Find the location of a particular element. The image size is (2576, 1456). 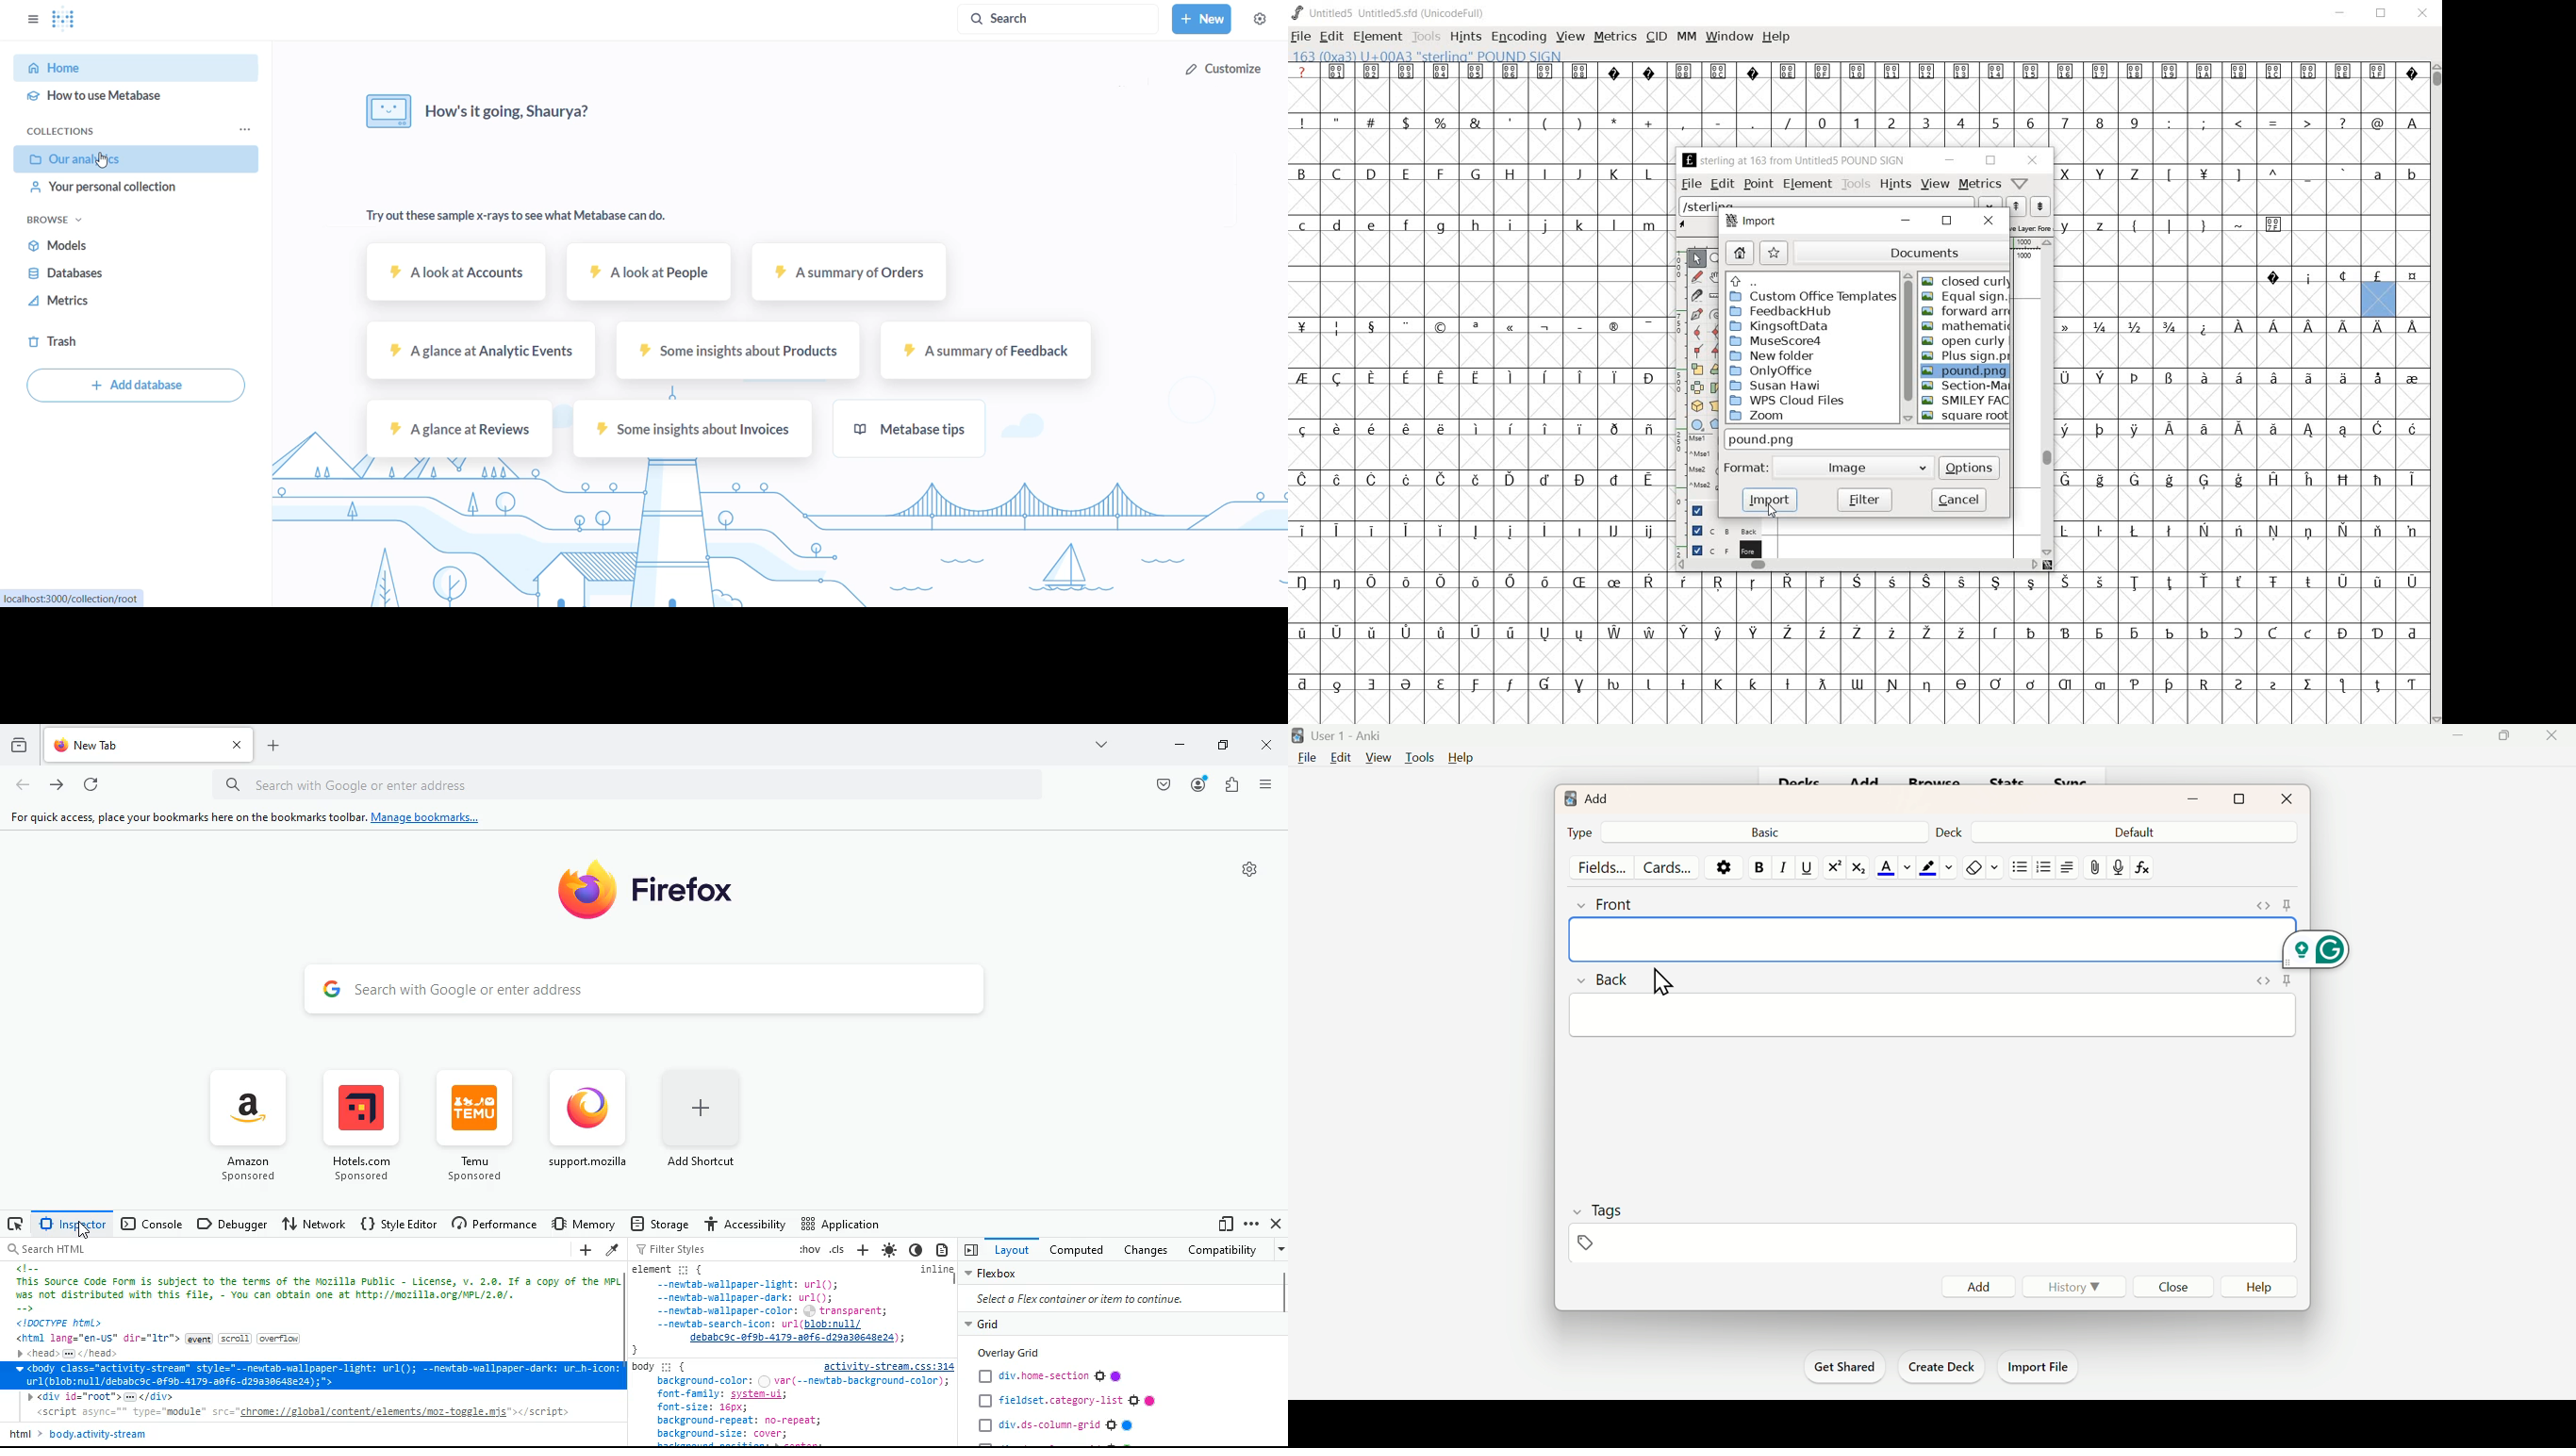

light is located at coordinates (892, 1250).